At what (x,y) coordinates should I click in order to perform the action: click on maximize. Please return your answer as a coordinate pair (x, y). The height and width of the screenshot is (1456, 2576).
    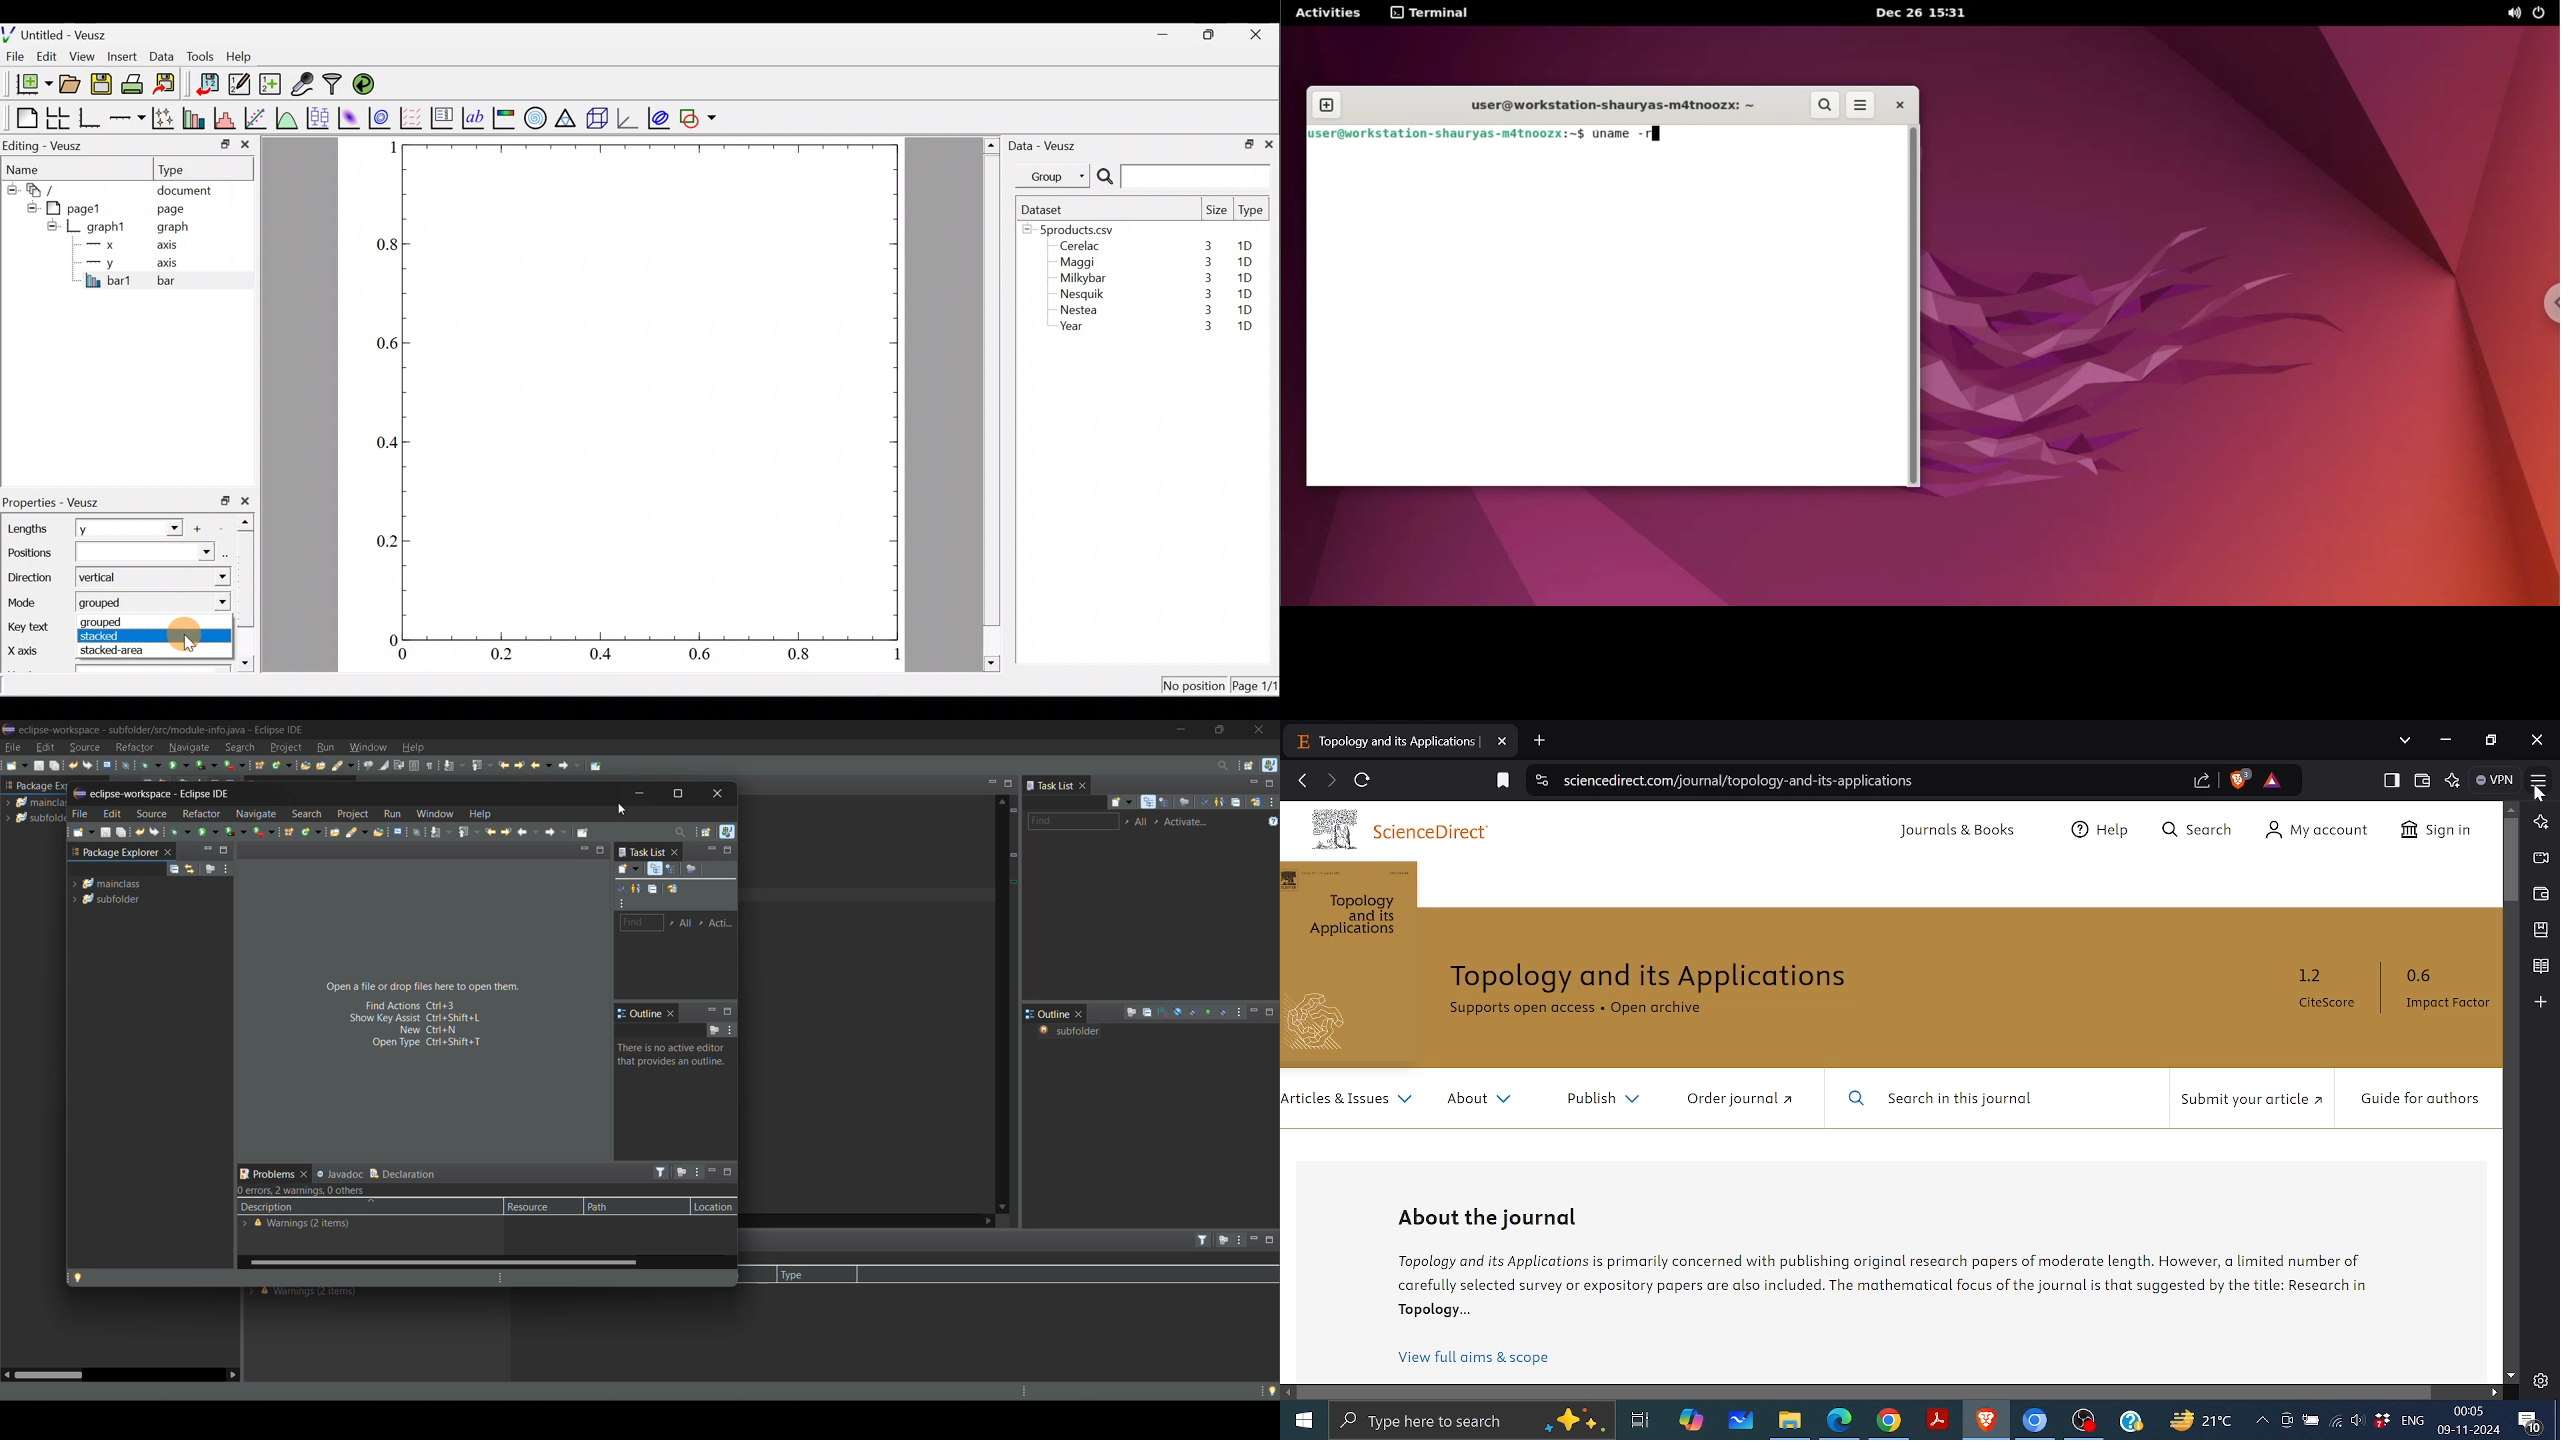
    Looking at the image, I should click on (604, 849).